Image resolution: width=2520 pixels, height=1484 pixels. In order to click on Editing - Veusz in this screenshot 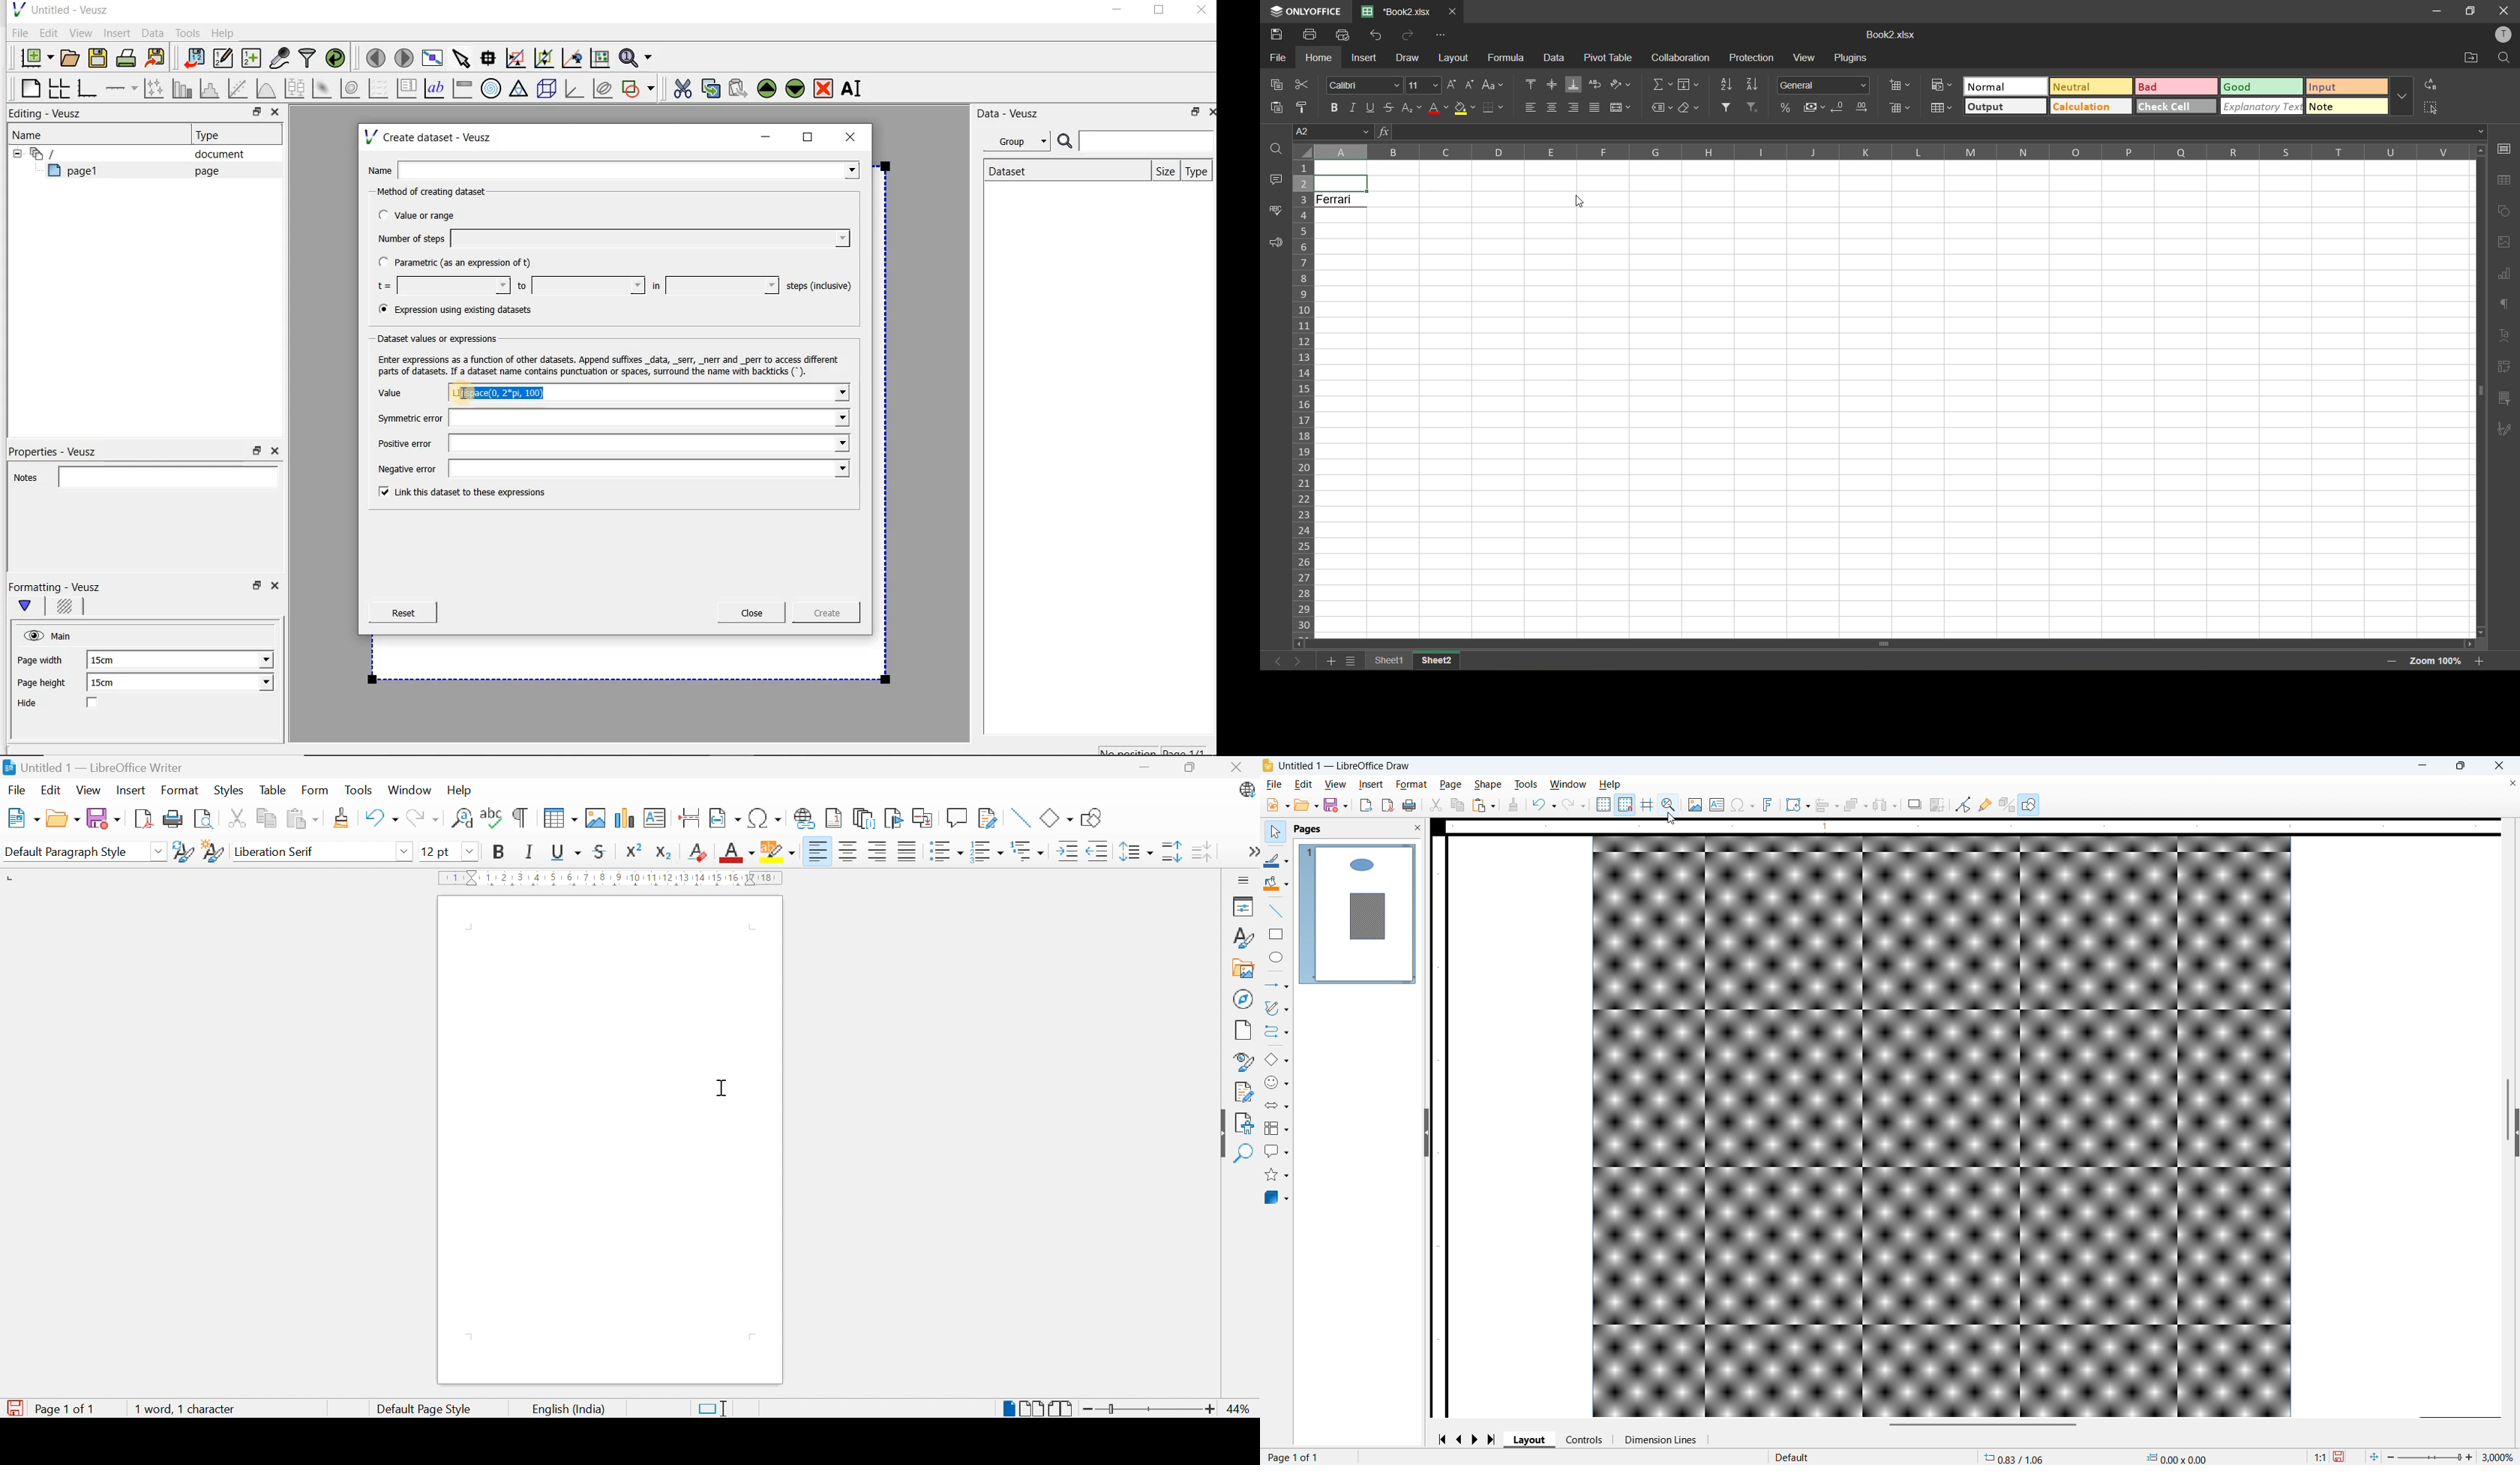, I will do `click(49, 114)`.